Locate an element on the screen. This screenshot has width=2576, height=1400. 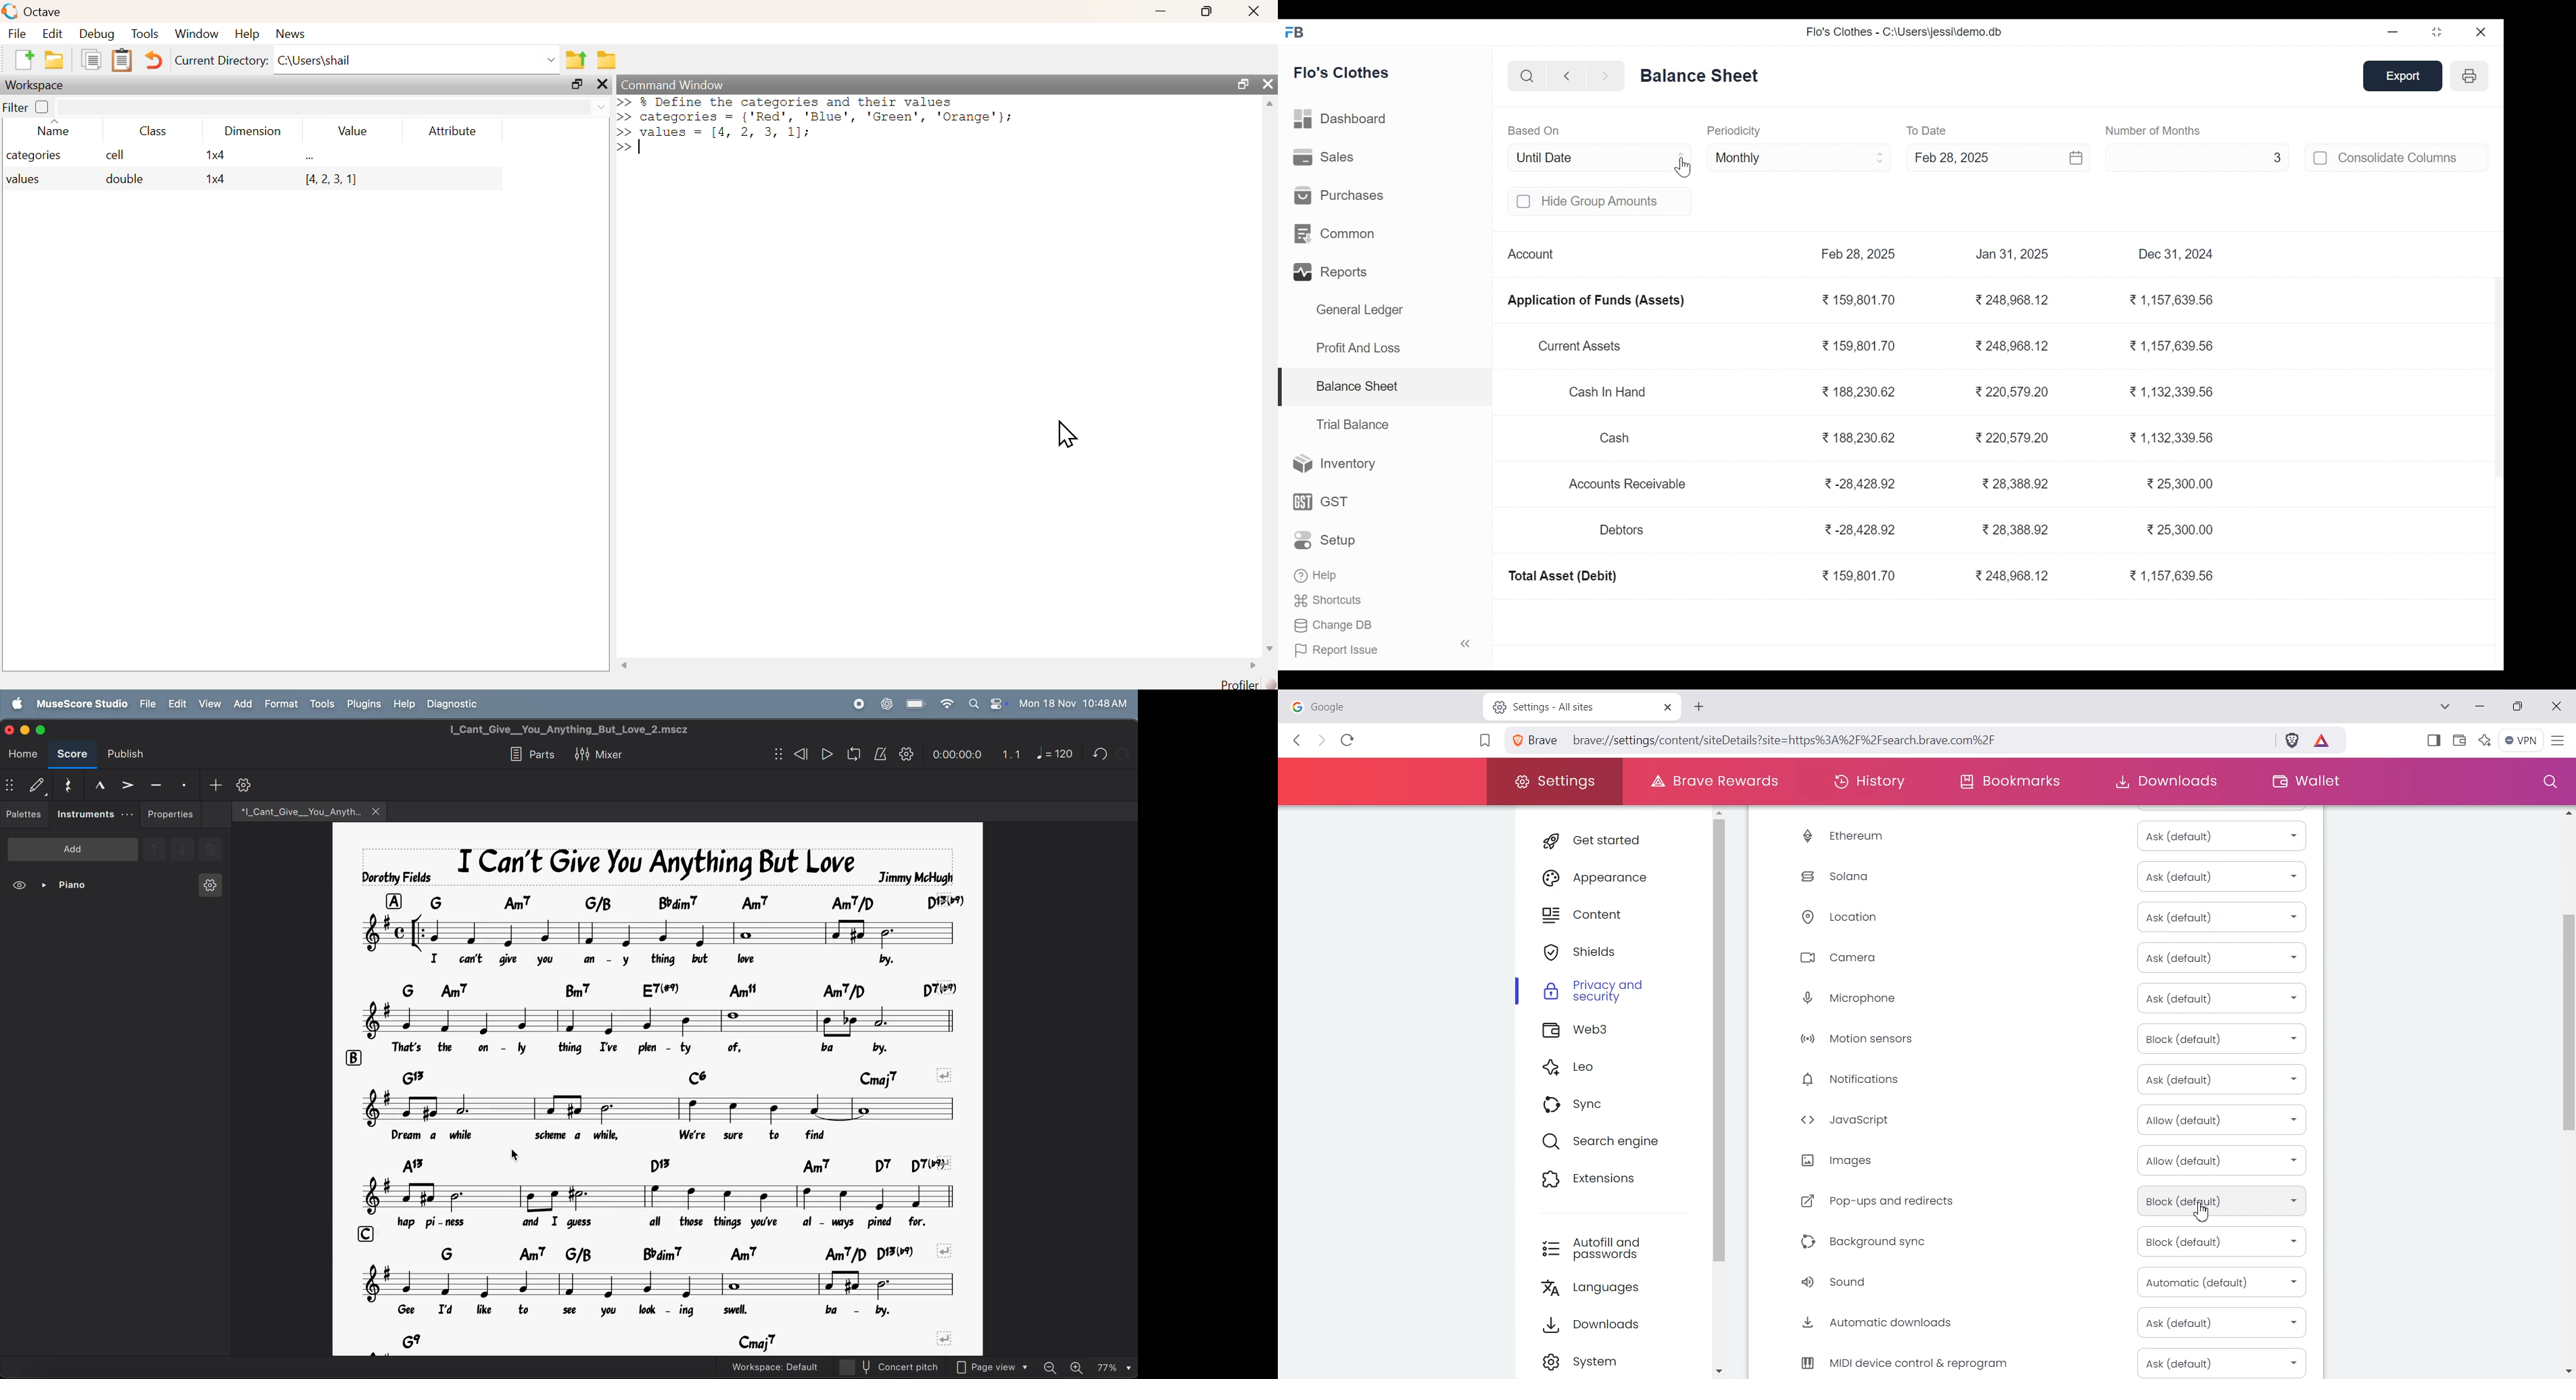
mixer is located at coordinates (606, 752).